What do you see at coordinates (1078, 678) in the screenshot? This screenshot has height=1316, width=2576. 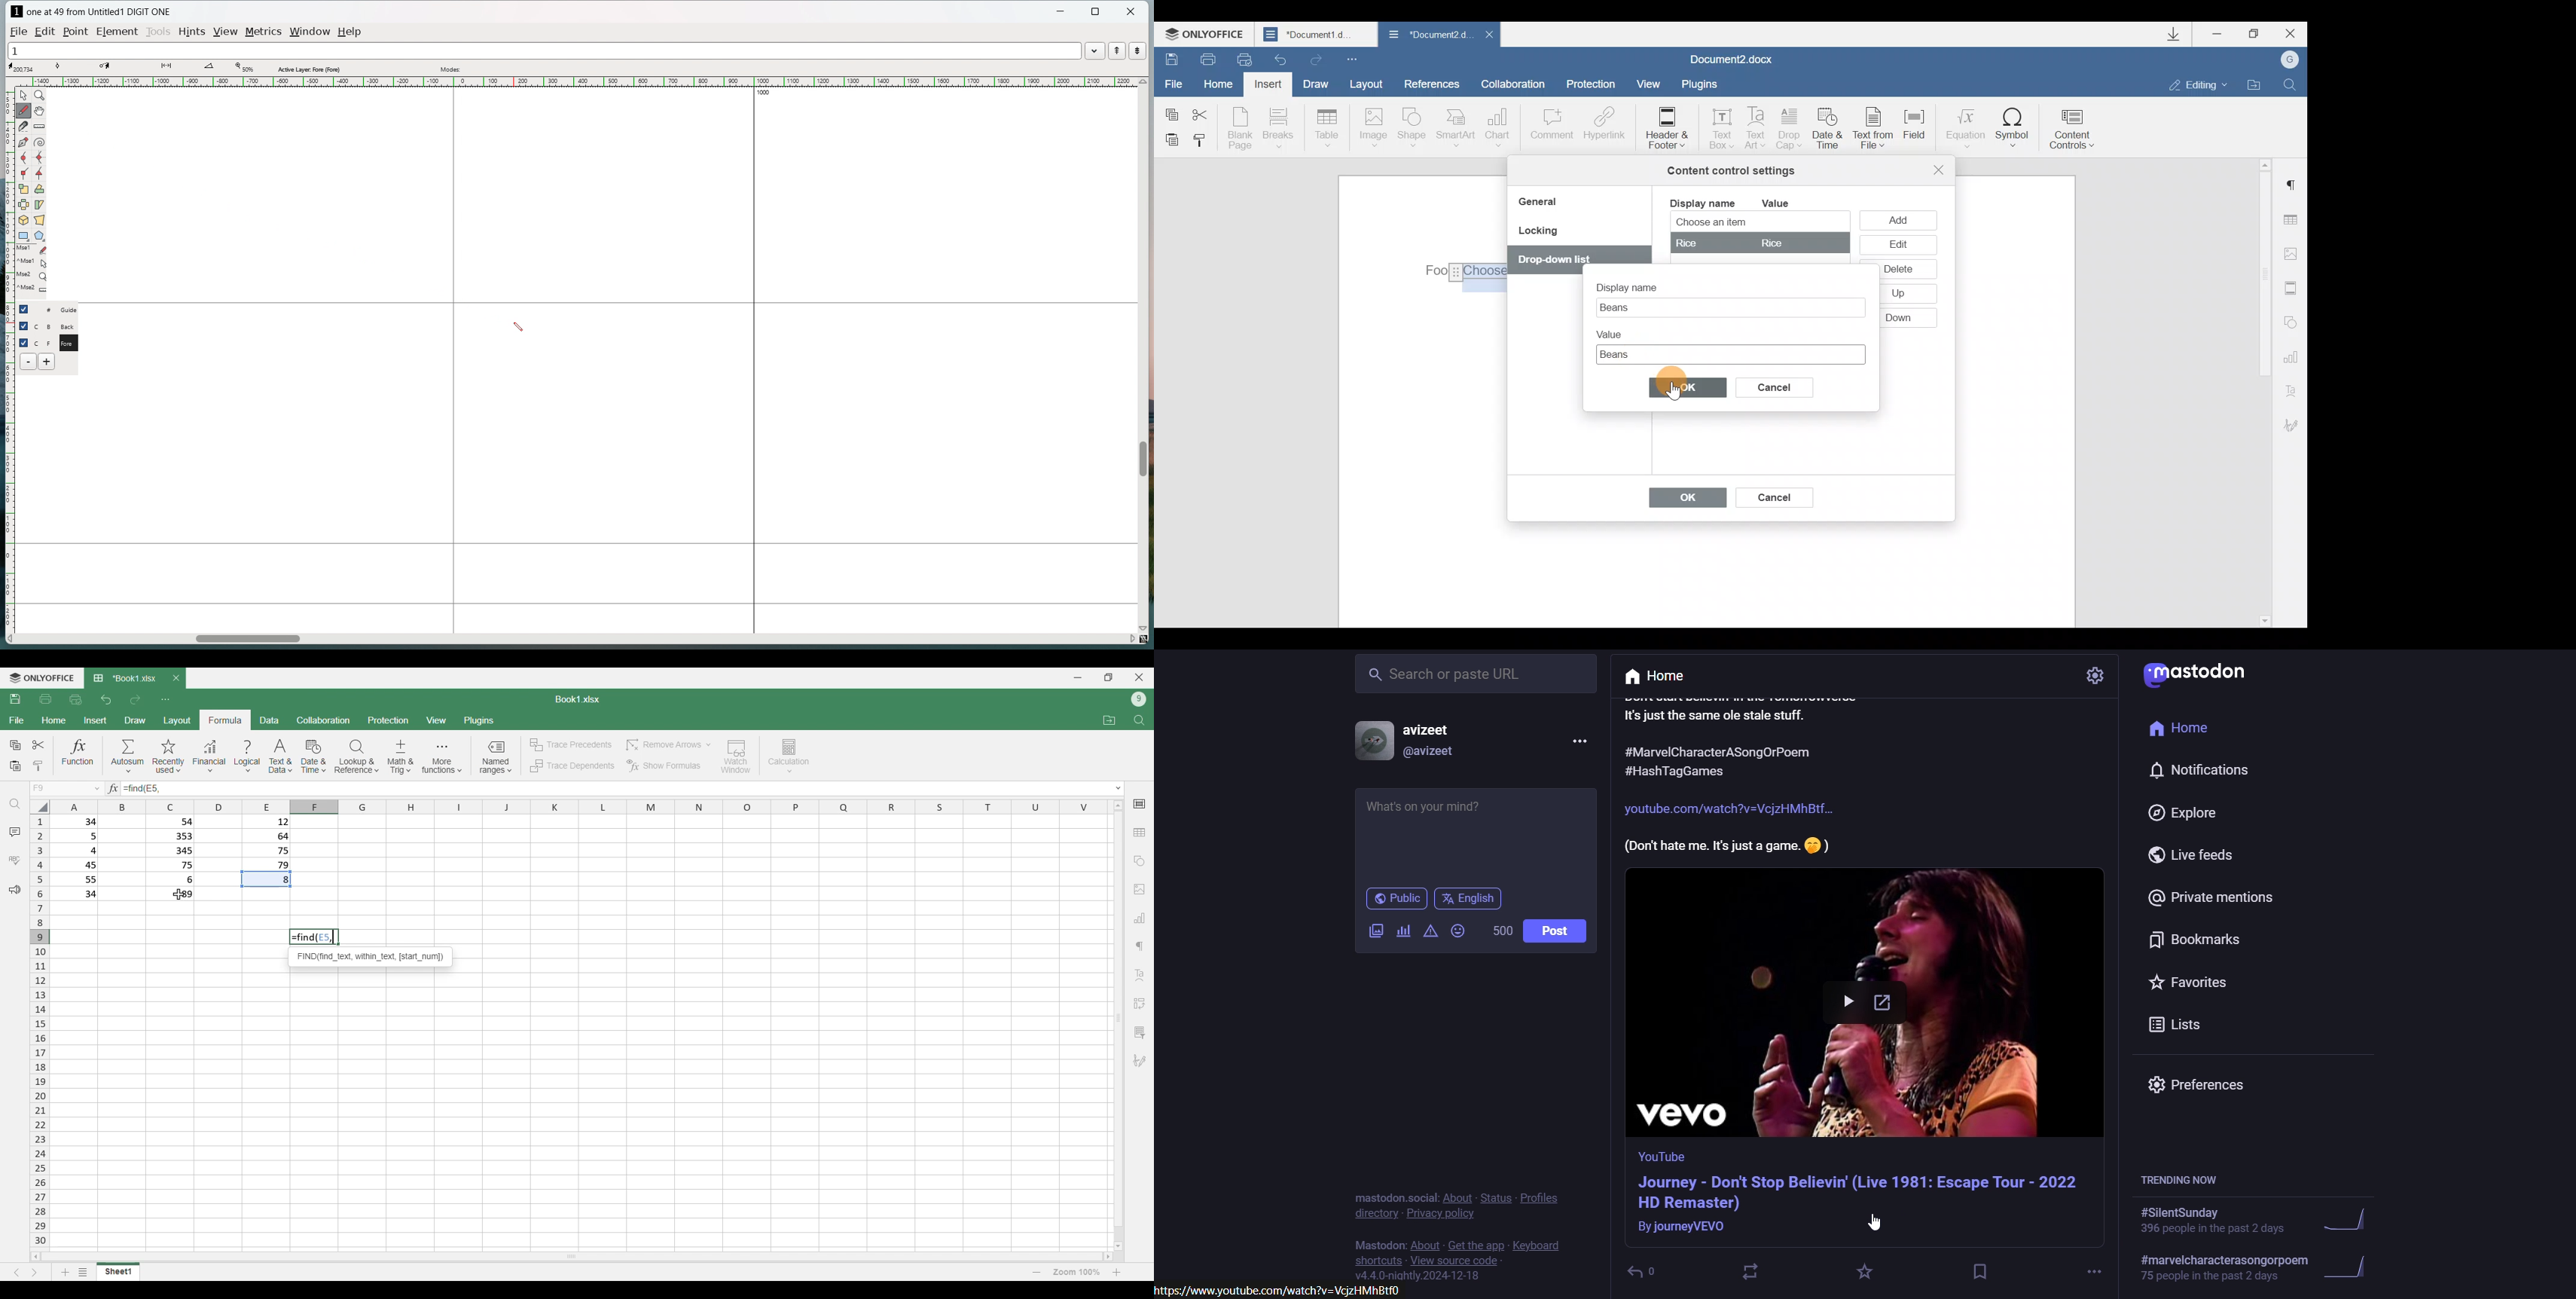 I see `Minimize` at bounding box center [1078, 678].